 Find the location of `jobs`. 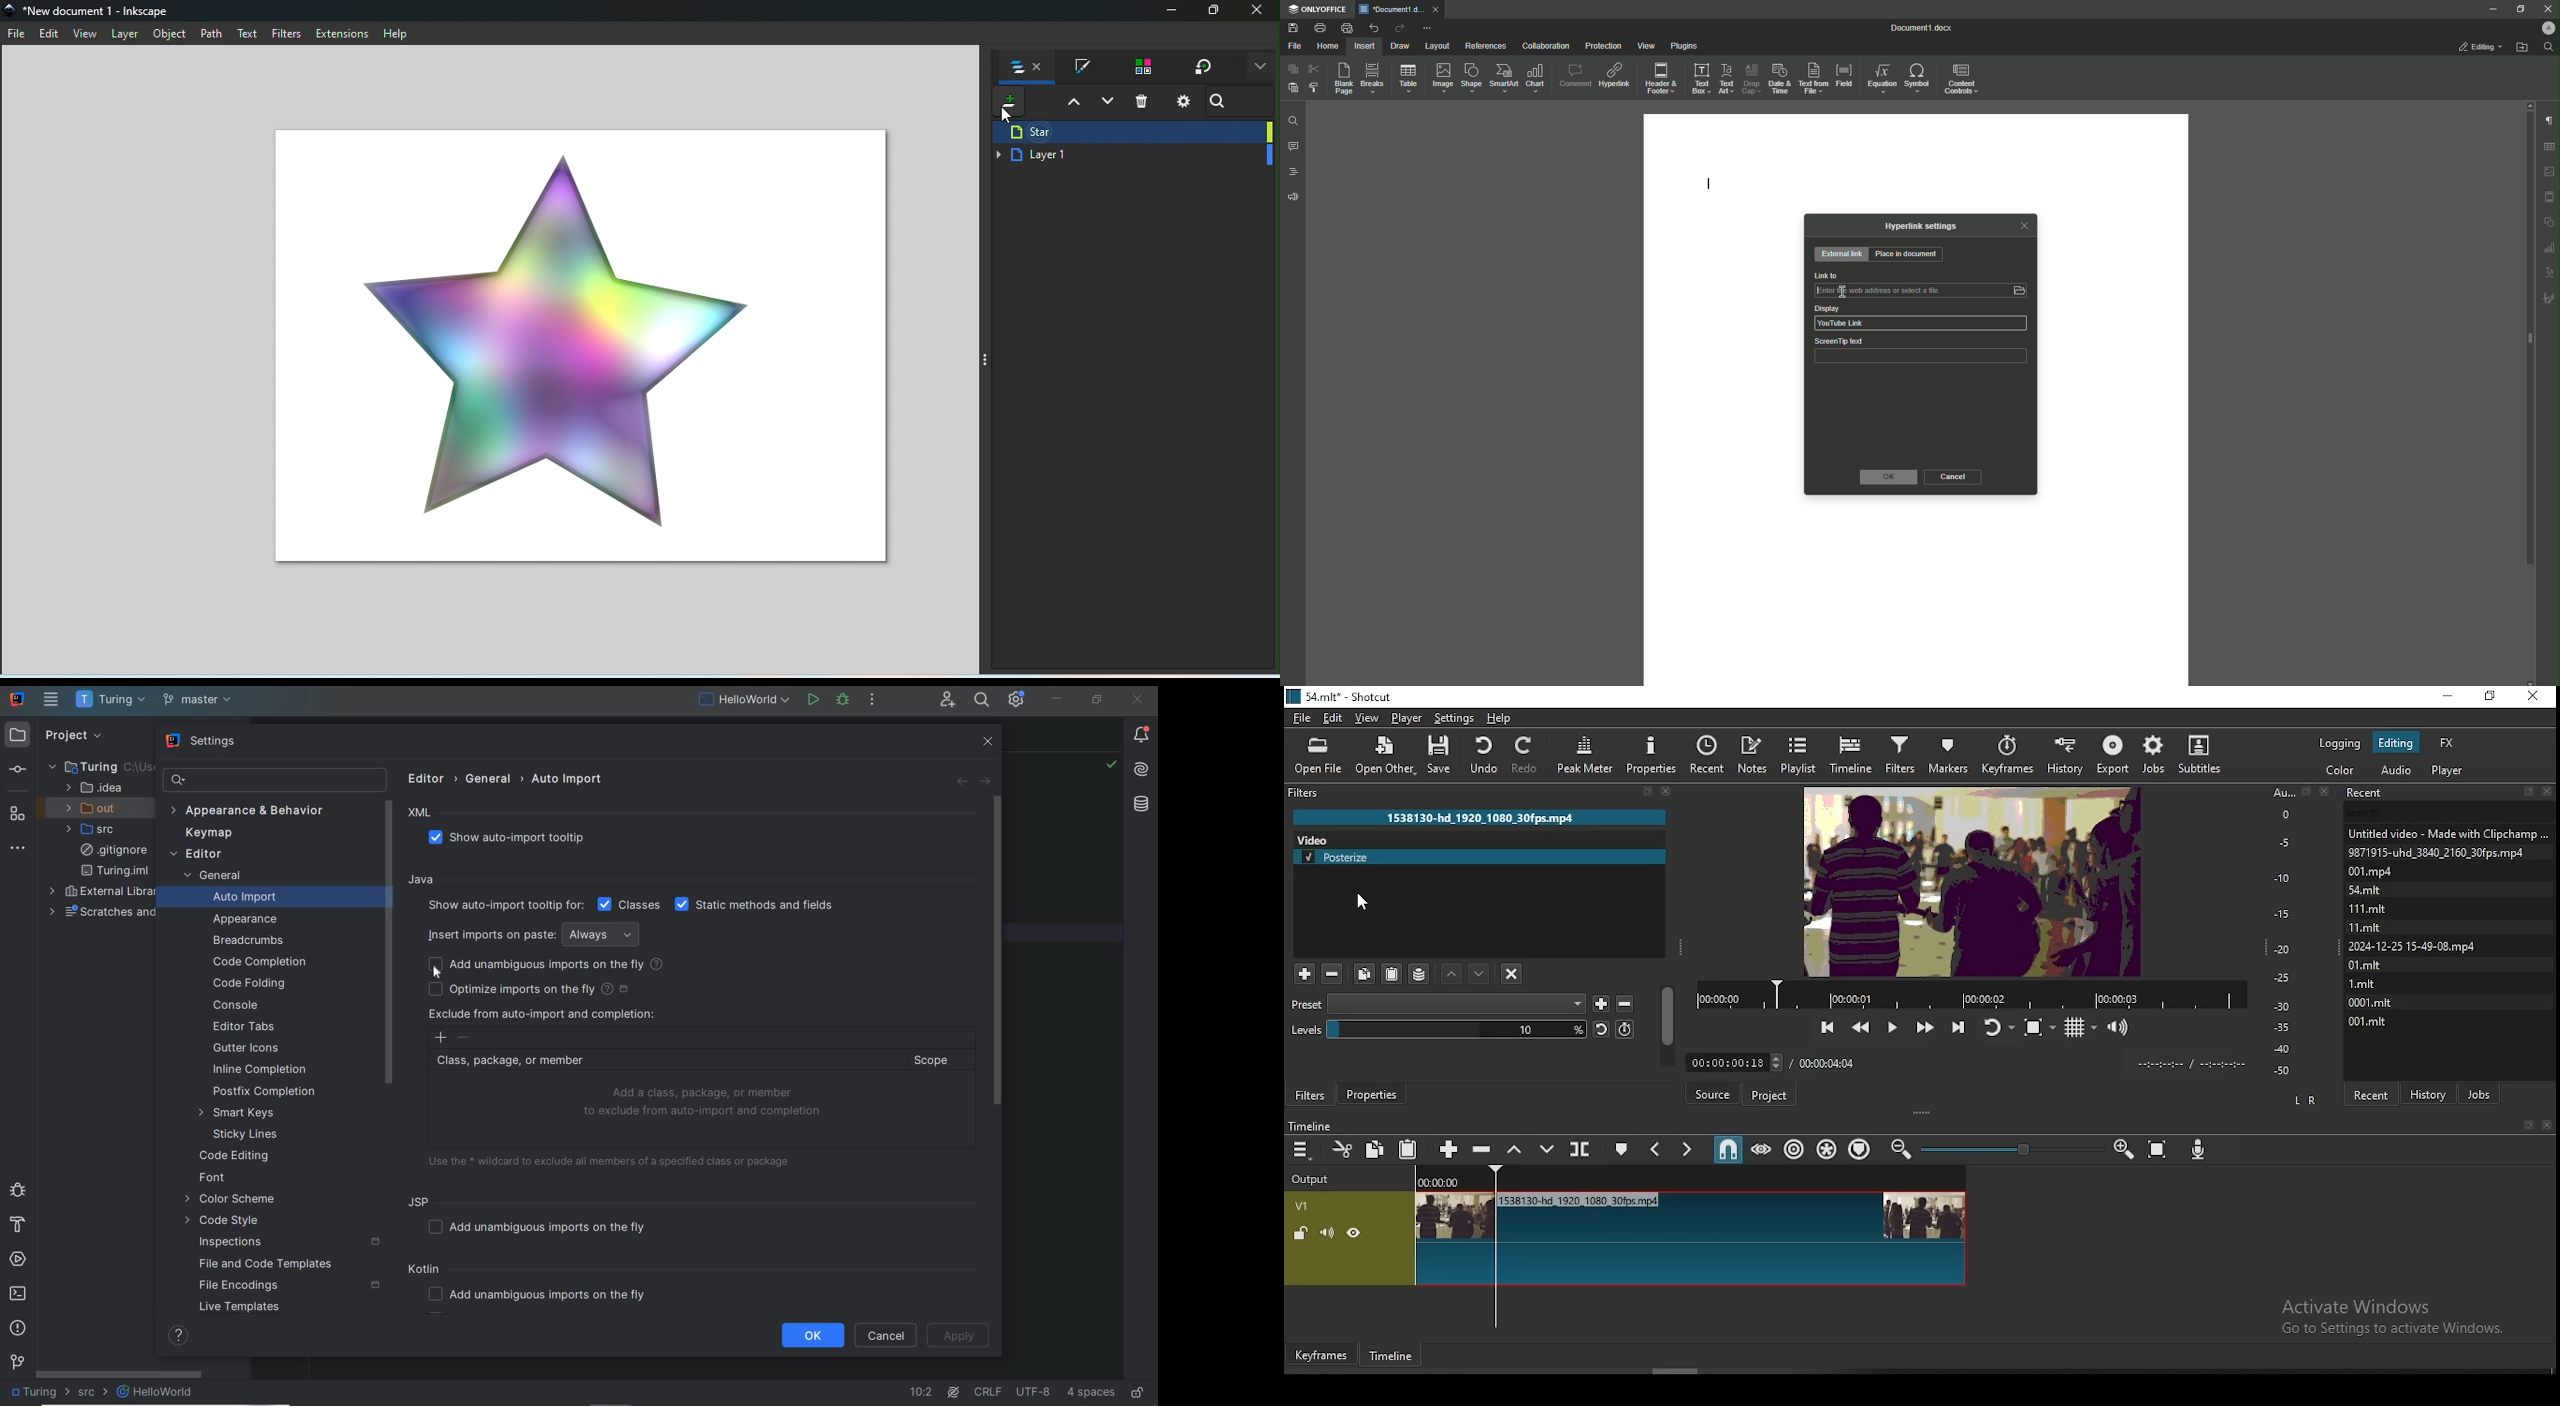

jobs is located at coordinates (2153, 753).